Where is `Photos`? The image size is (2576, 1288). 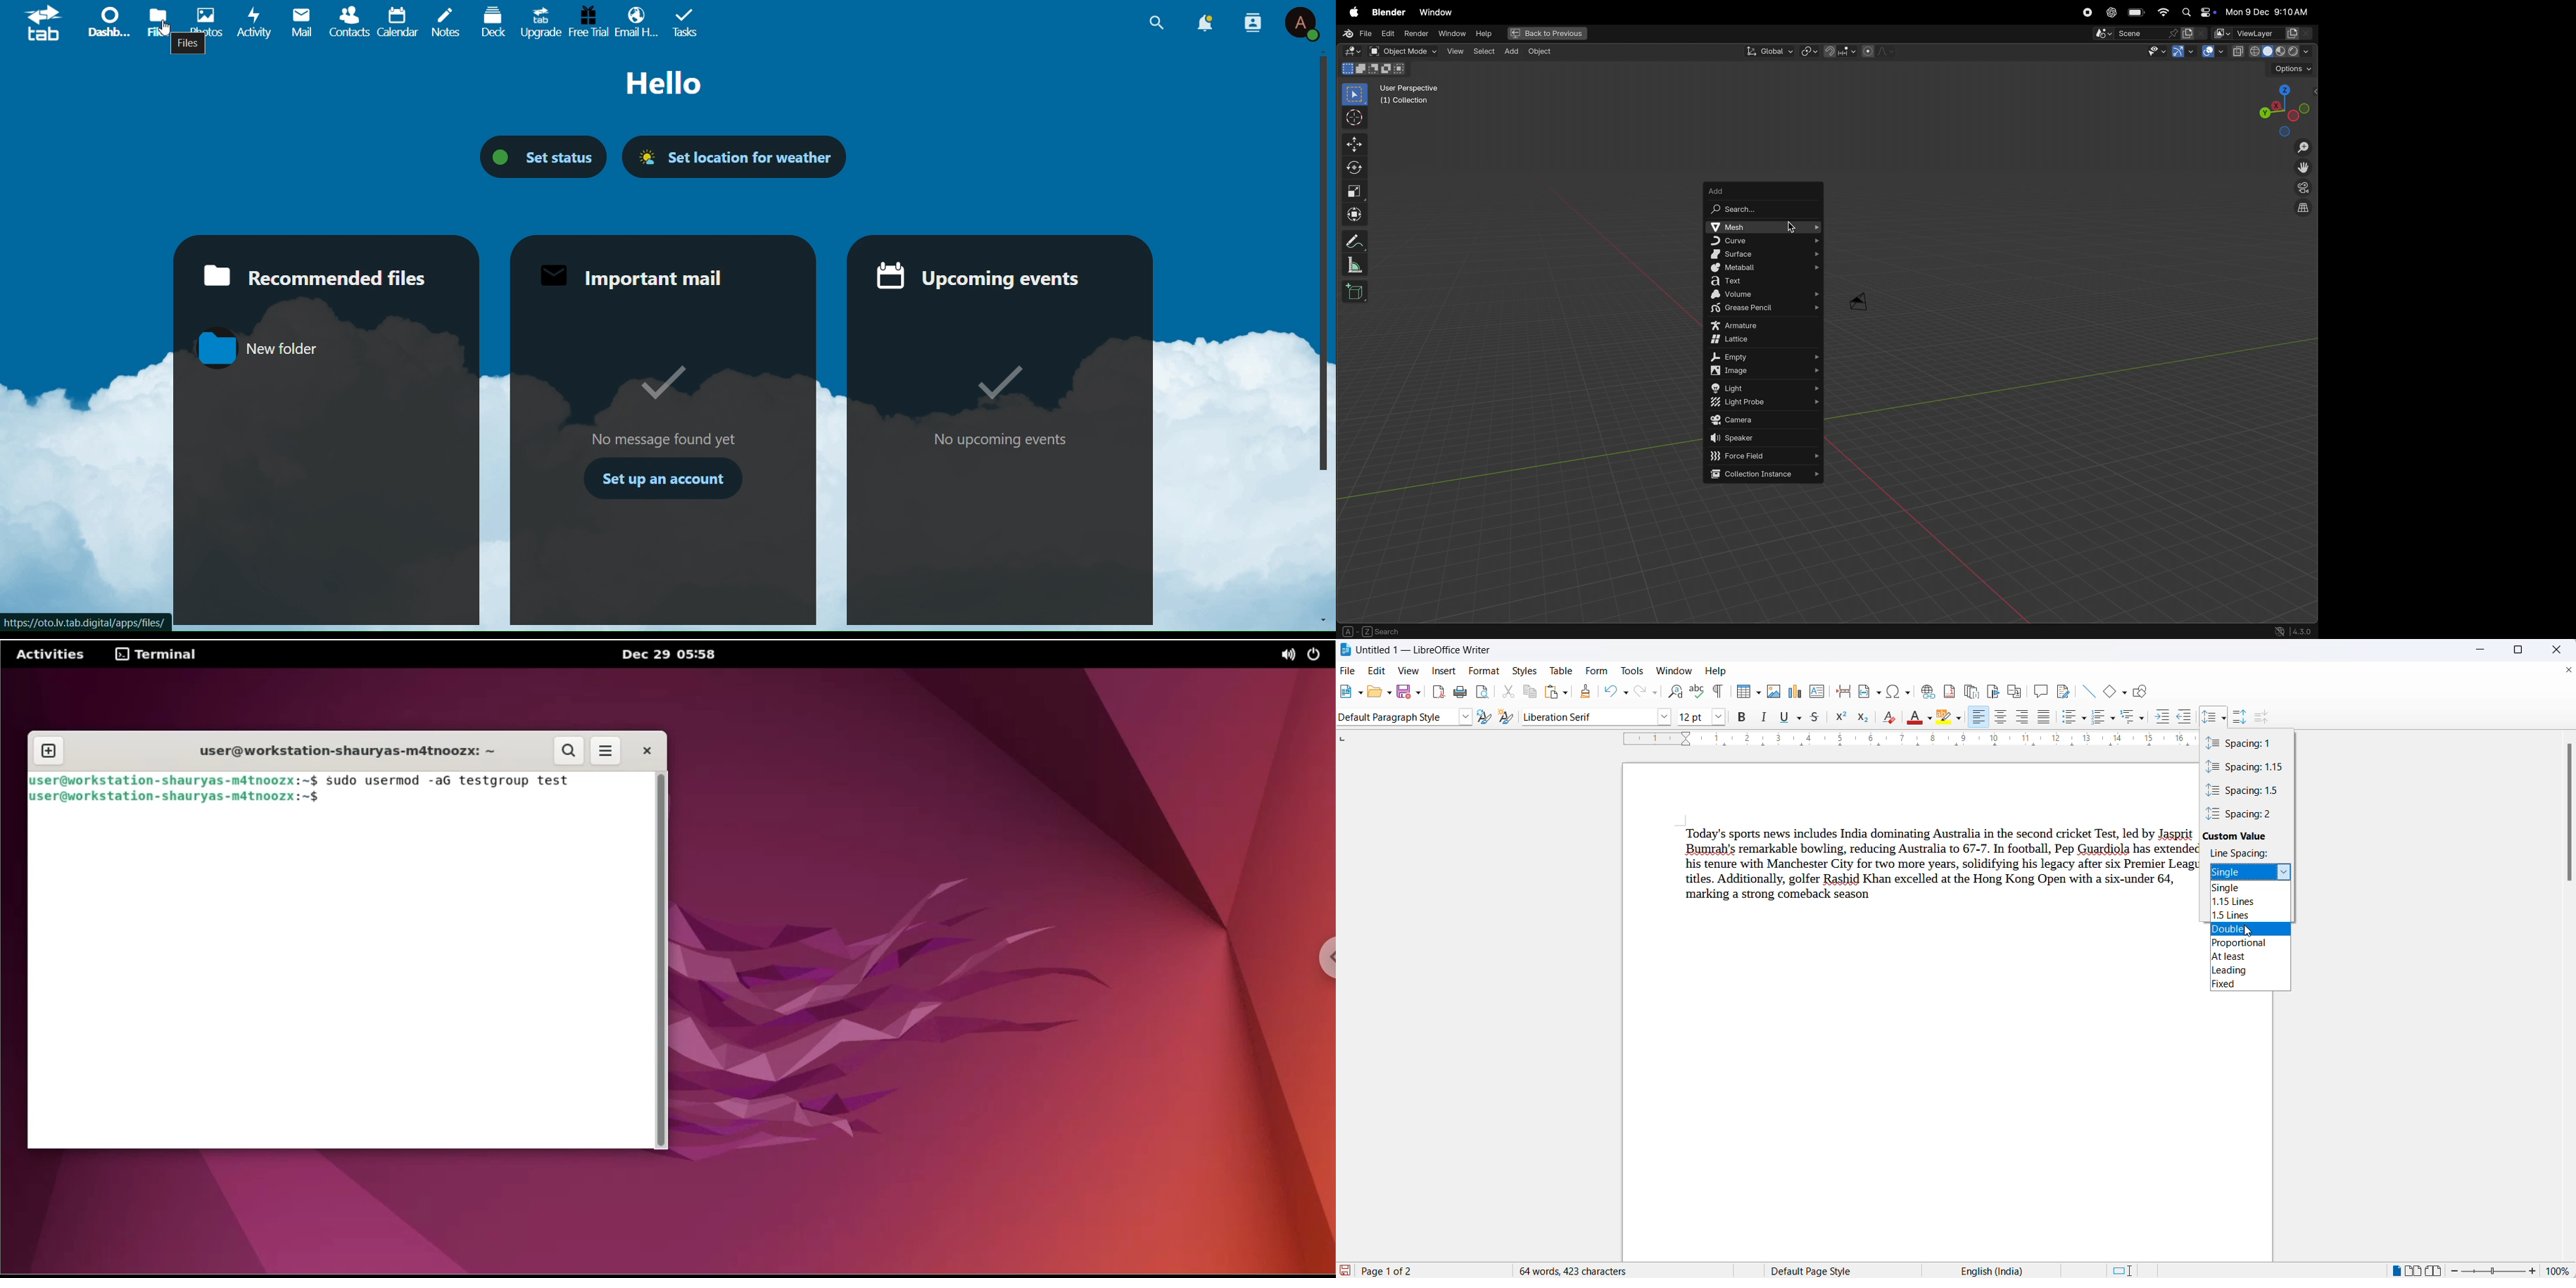 Photos is located at coordinates (201, 19).